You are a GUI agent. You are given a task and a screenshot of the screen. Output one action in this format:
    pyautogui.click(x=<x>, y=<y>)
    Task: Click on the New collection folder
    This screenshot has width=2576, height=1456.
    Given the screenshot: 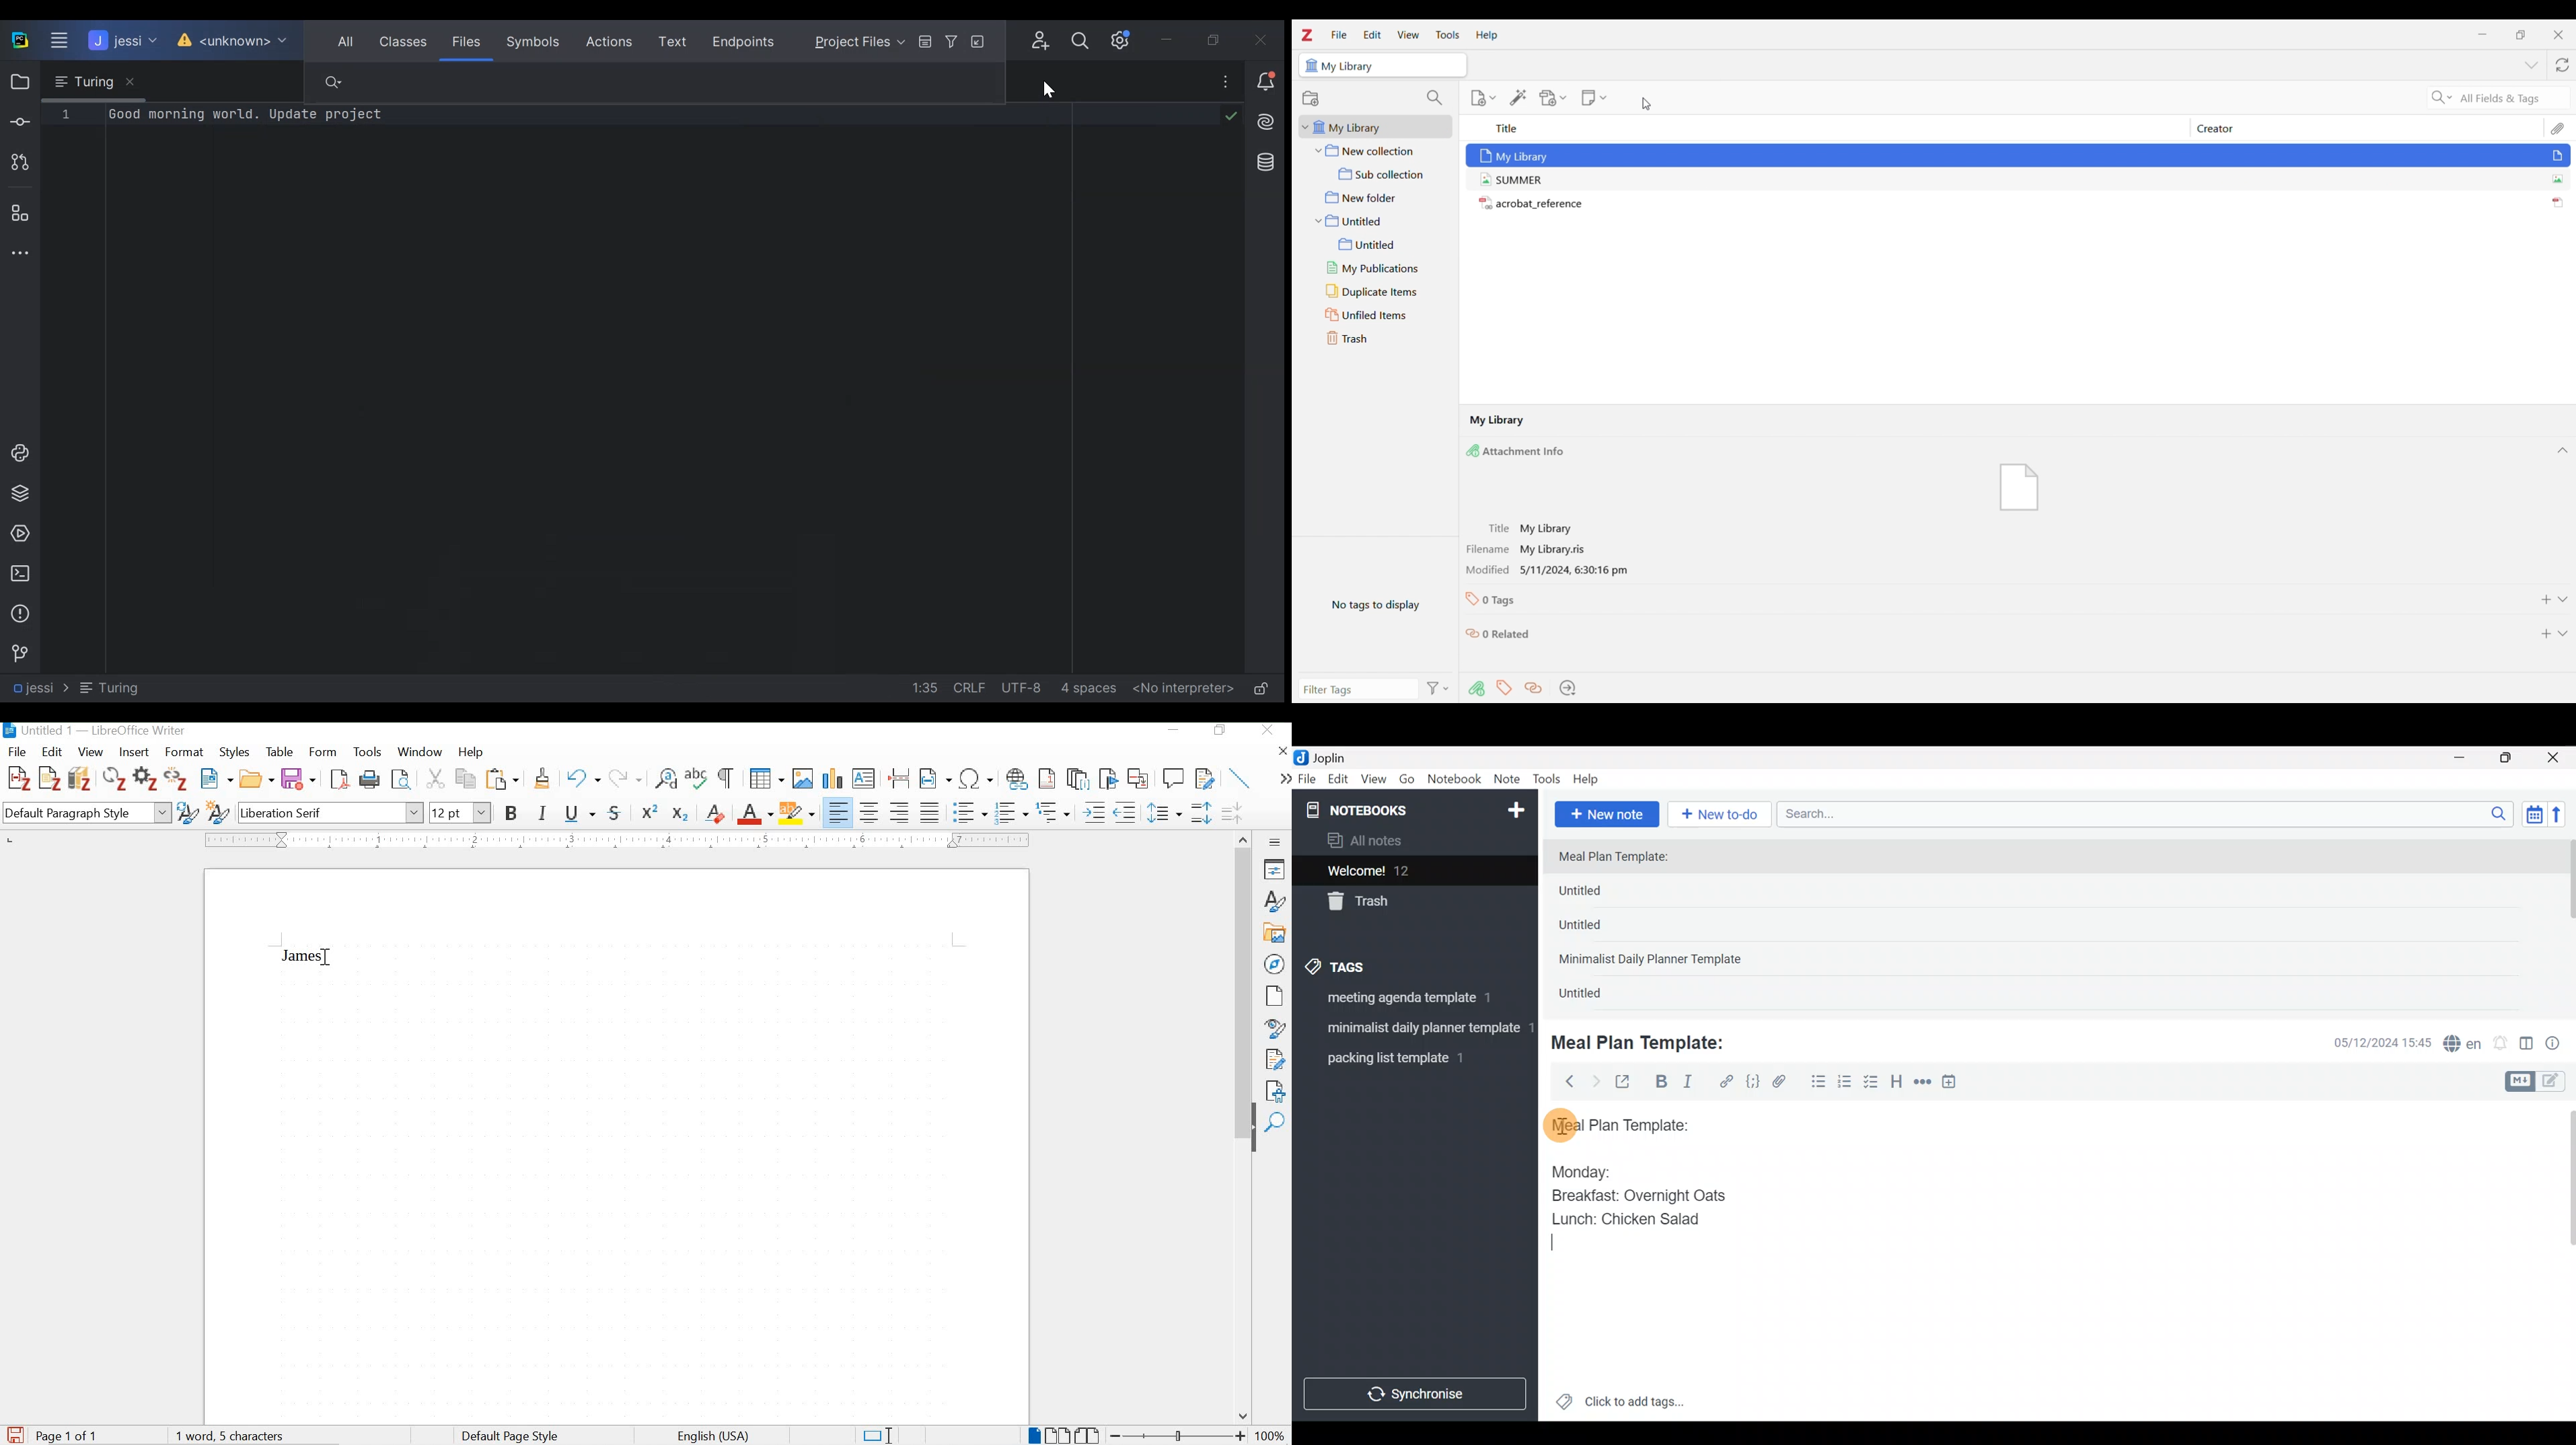 What is the action you would take?
    pyautogui.click(x=1376, y=150)
    